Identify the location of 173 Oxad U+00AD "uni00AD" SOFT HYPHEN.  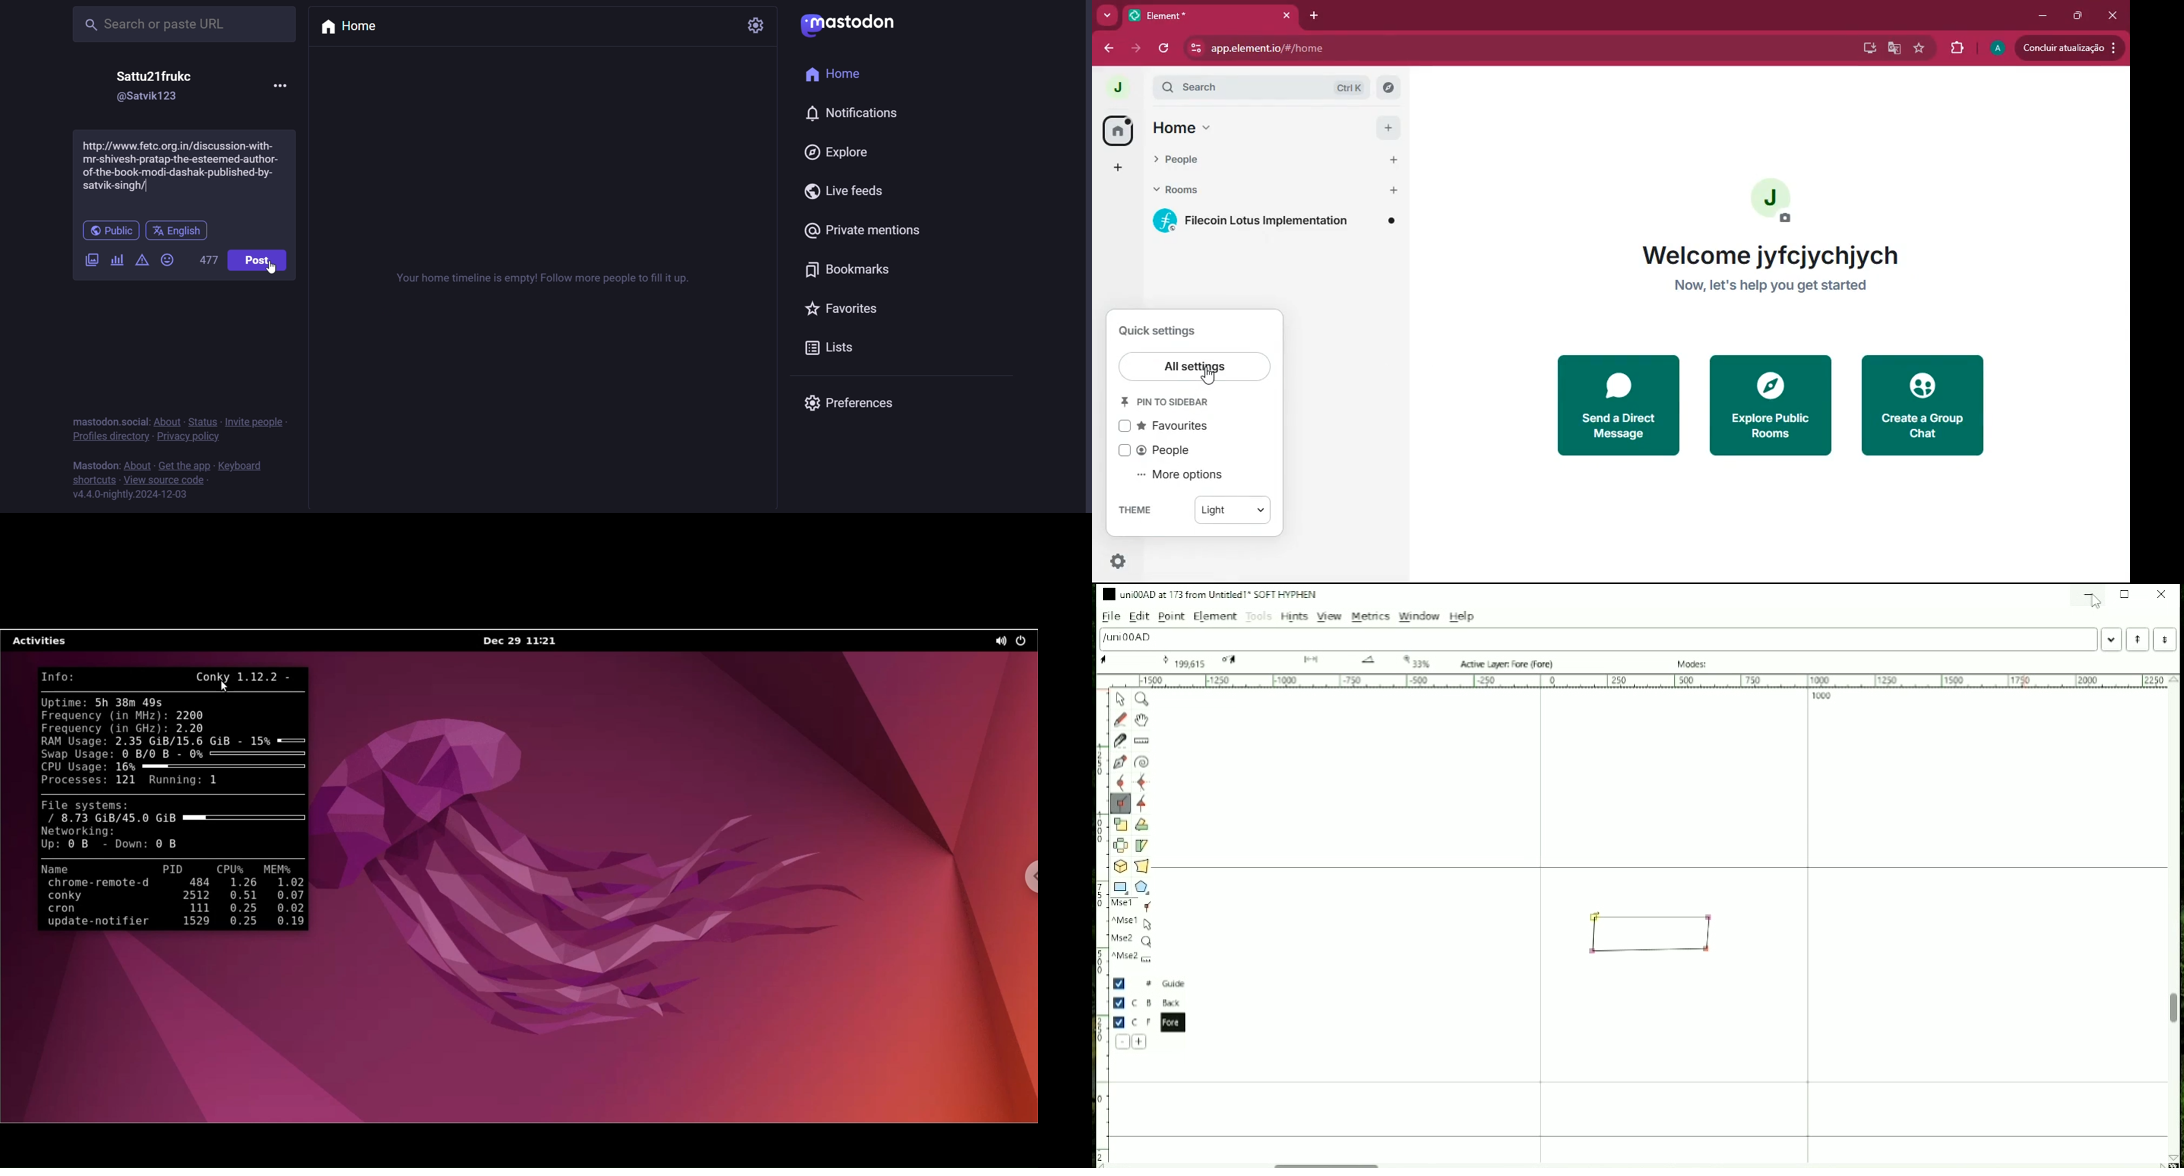
(1316, 660).